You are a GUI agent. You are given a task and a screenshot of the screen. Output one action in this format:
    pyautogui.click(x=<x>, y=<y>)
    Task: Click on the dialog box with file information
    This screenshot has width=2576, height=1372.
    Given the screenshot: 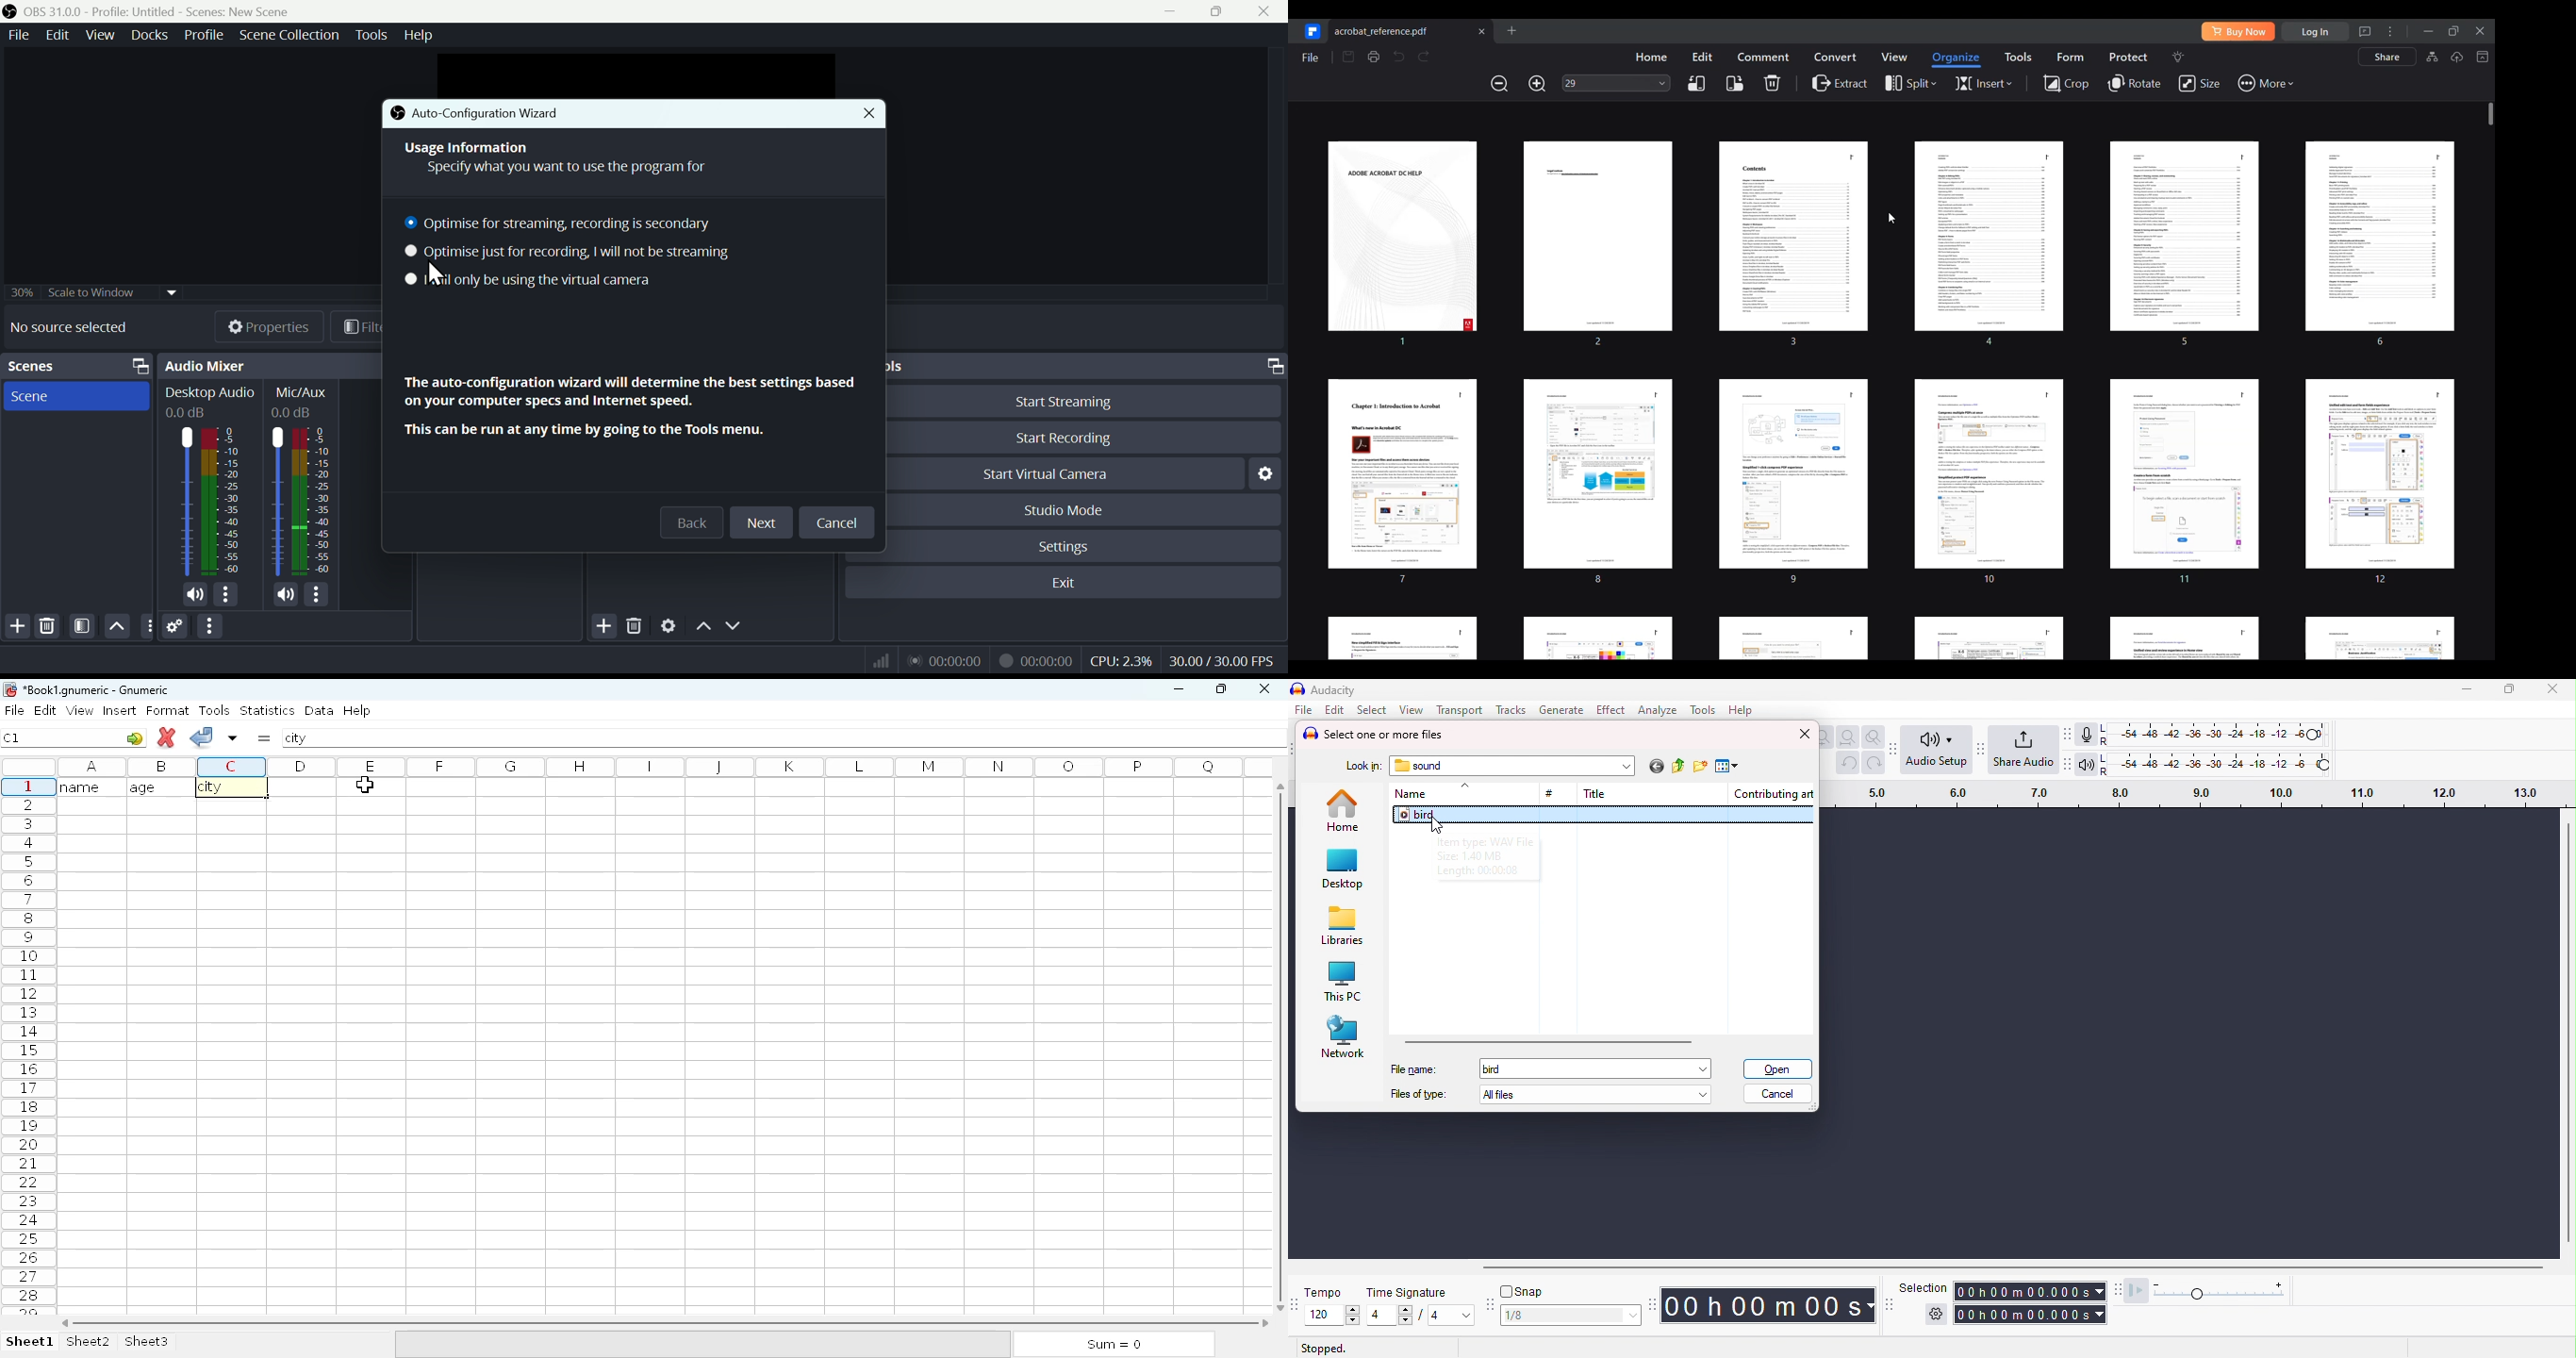 What is the action you would take?
    pyautogui.click(x=1510, y=855)
    